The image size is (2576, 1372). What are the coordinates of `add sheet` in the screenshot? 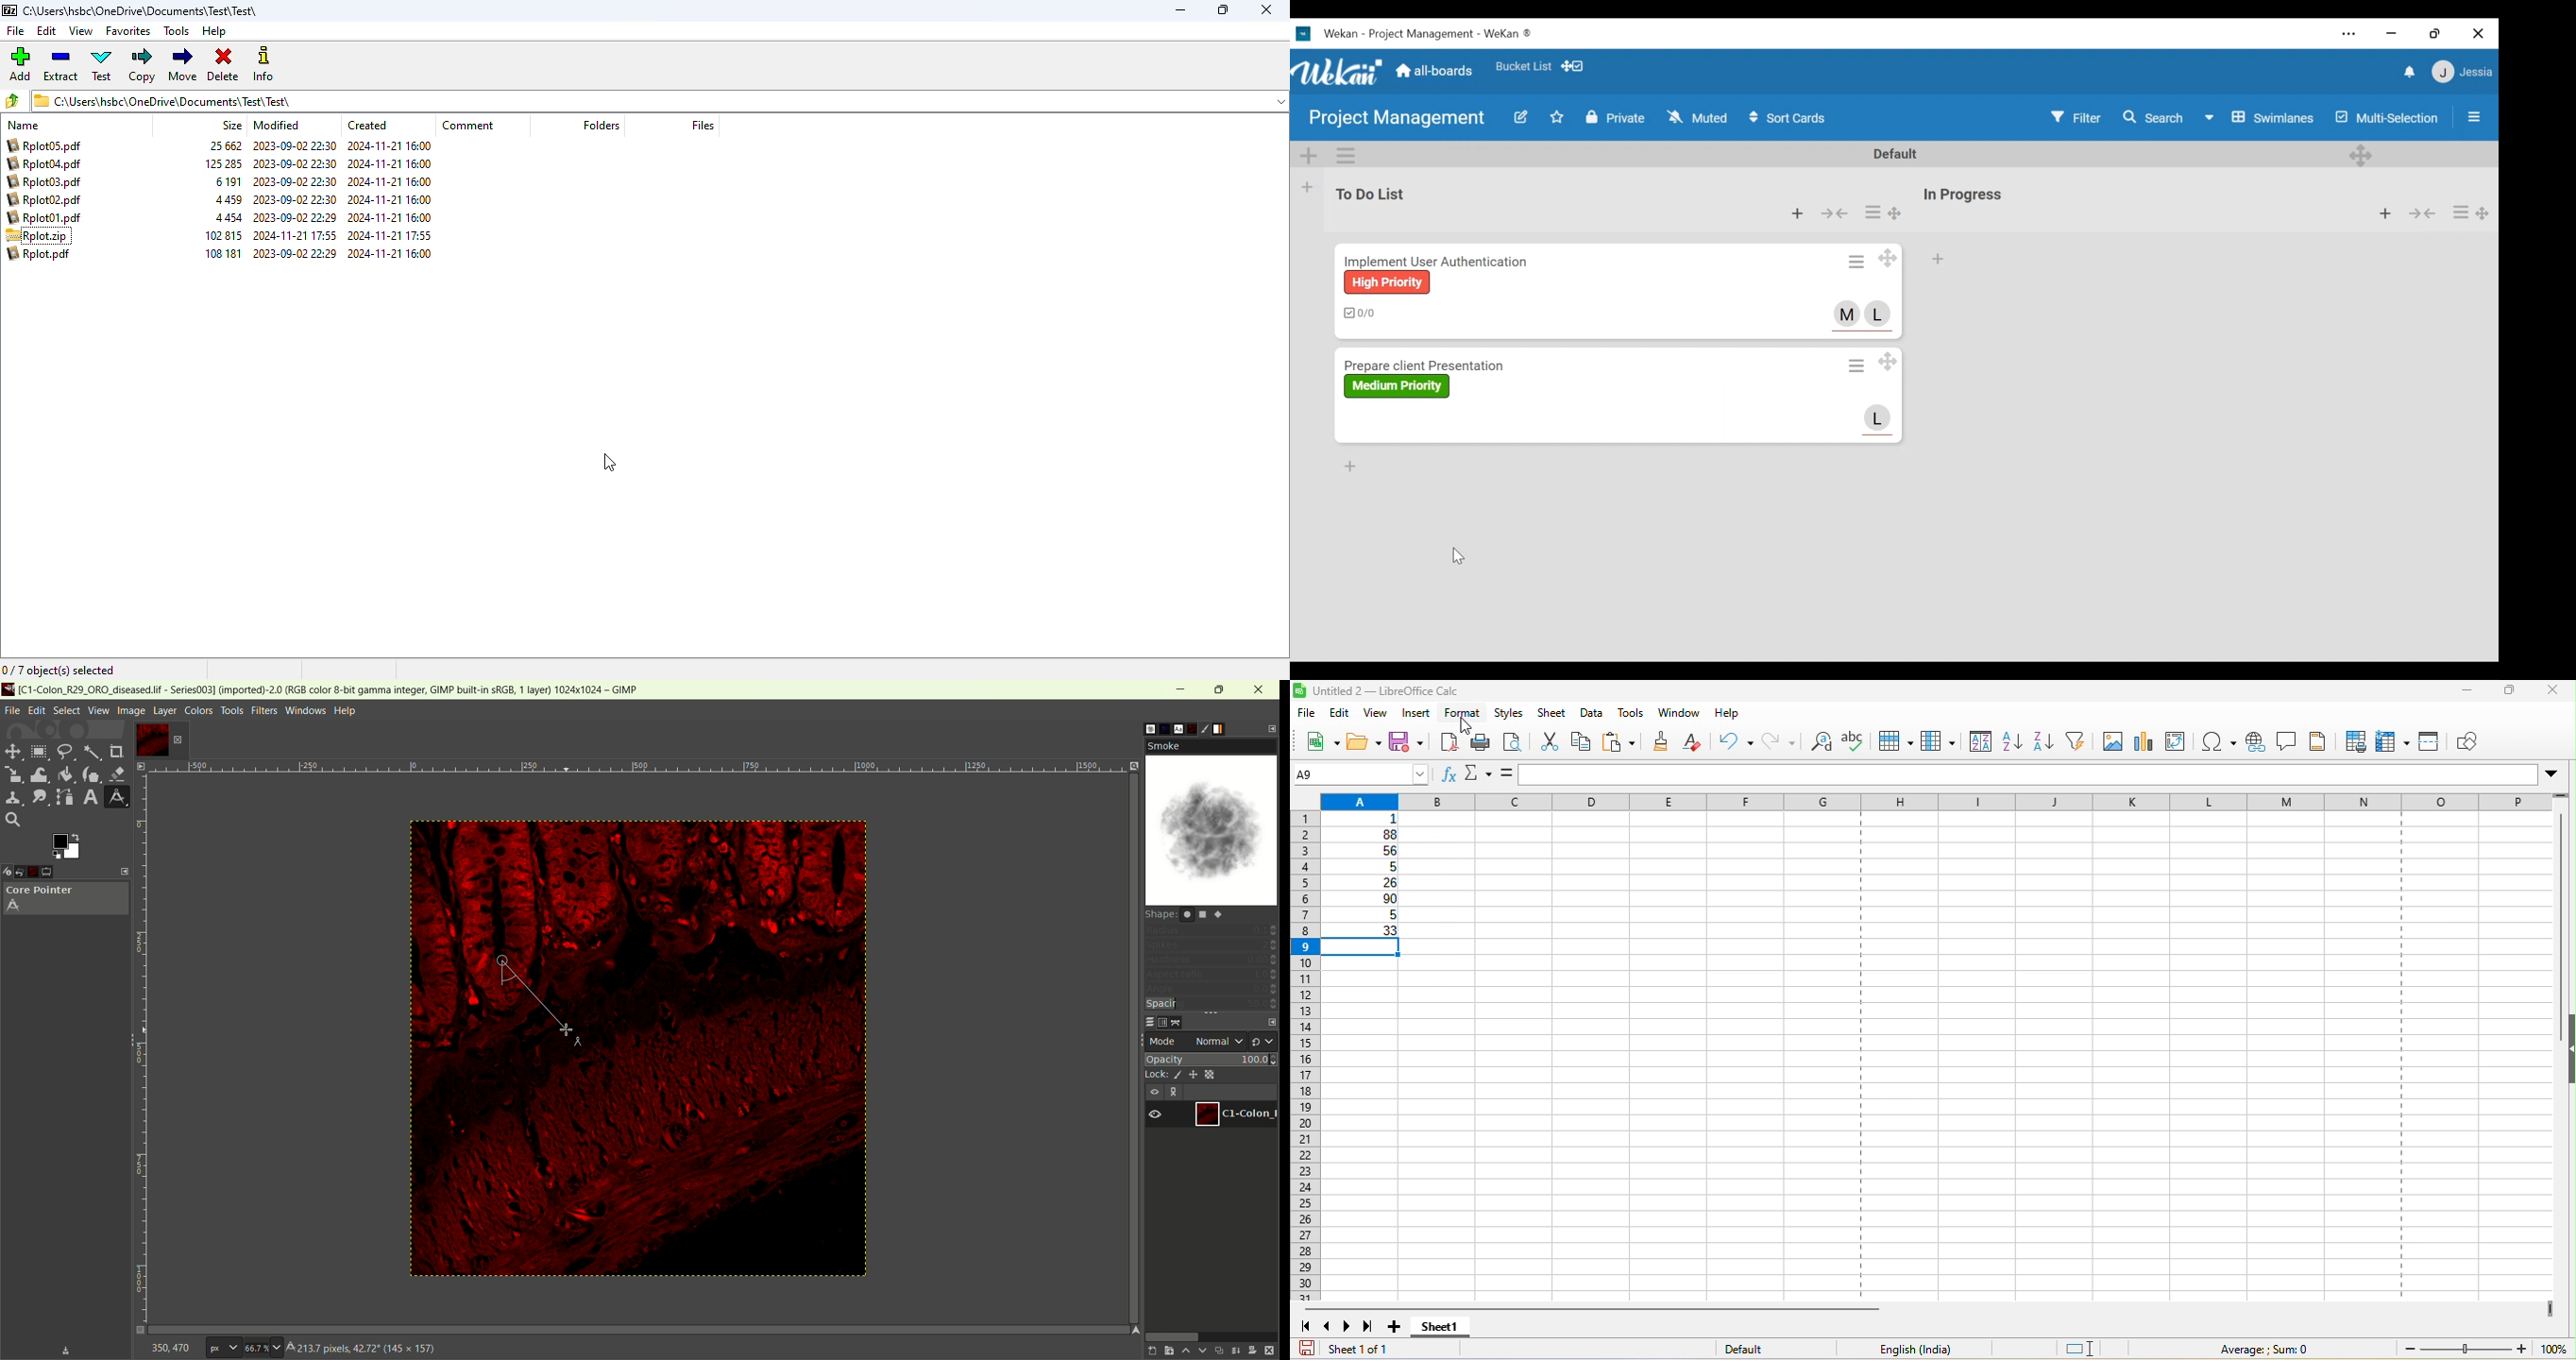 It's located at (1396, 1327).